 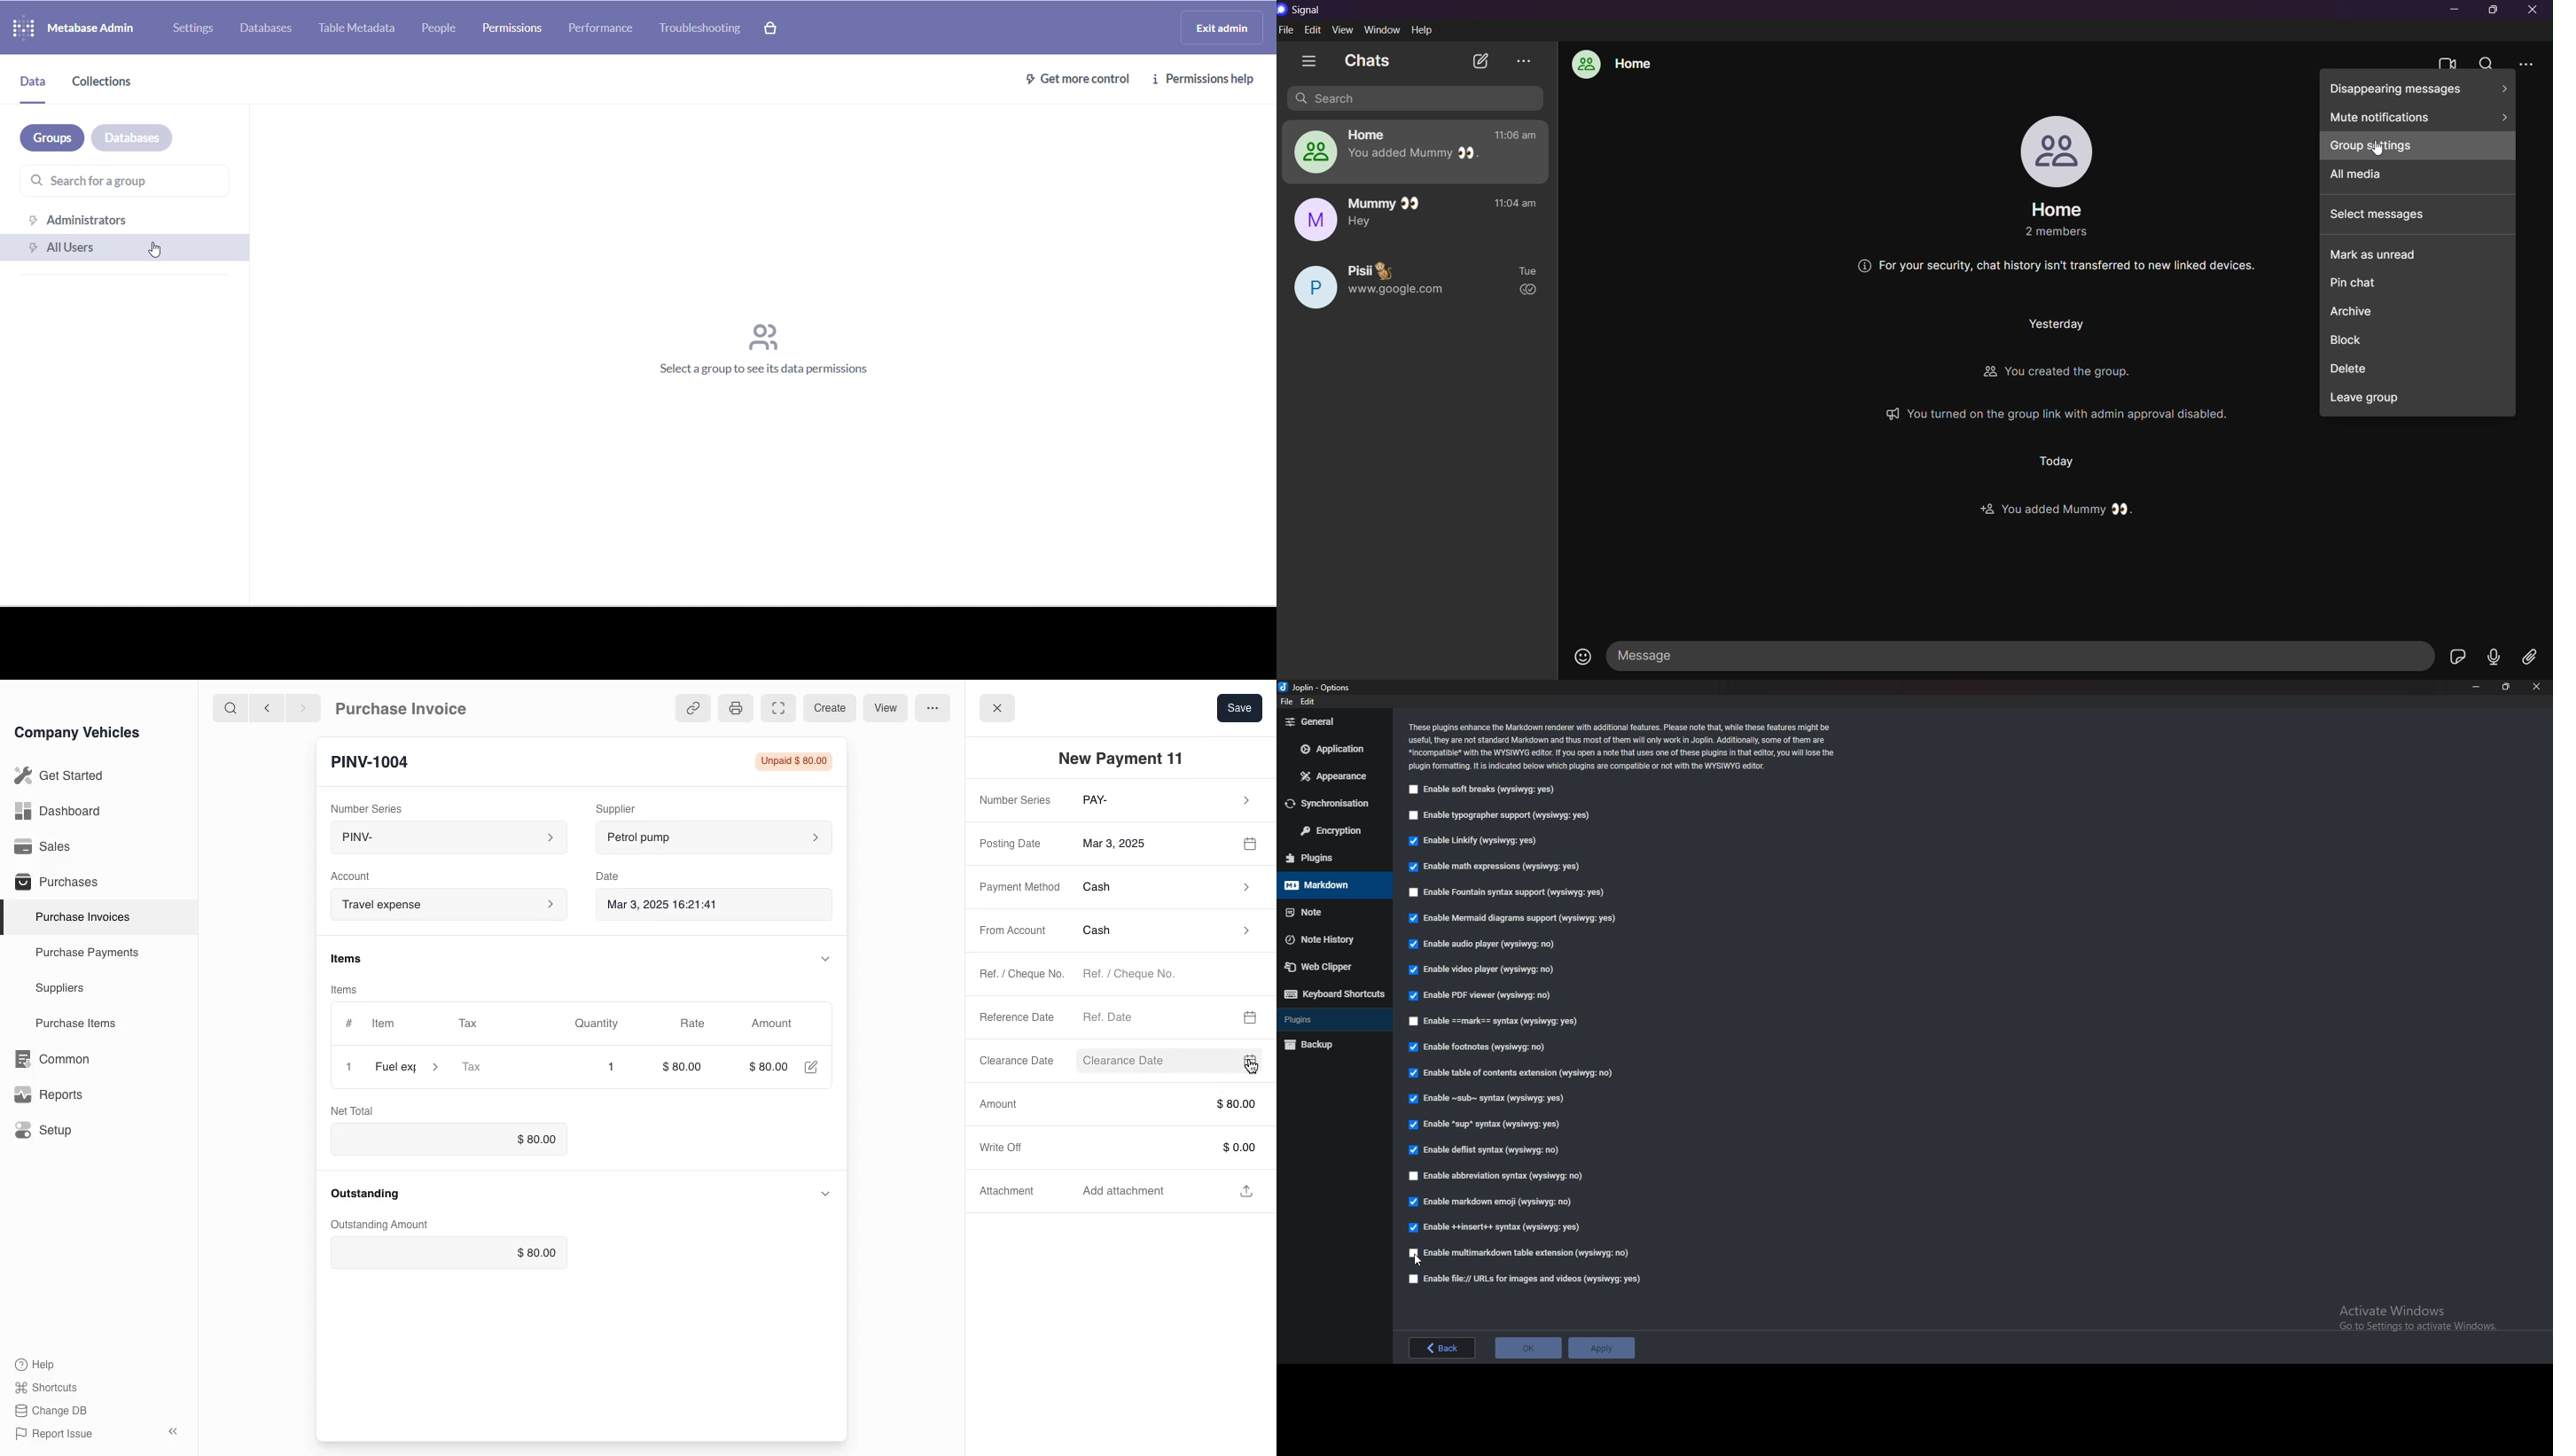 What do you see at coordinates (69, 1024) in the screenshot?
I see `Purchase items` at bounding box center [69, 1024].